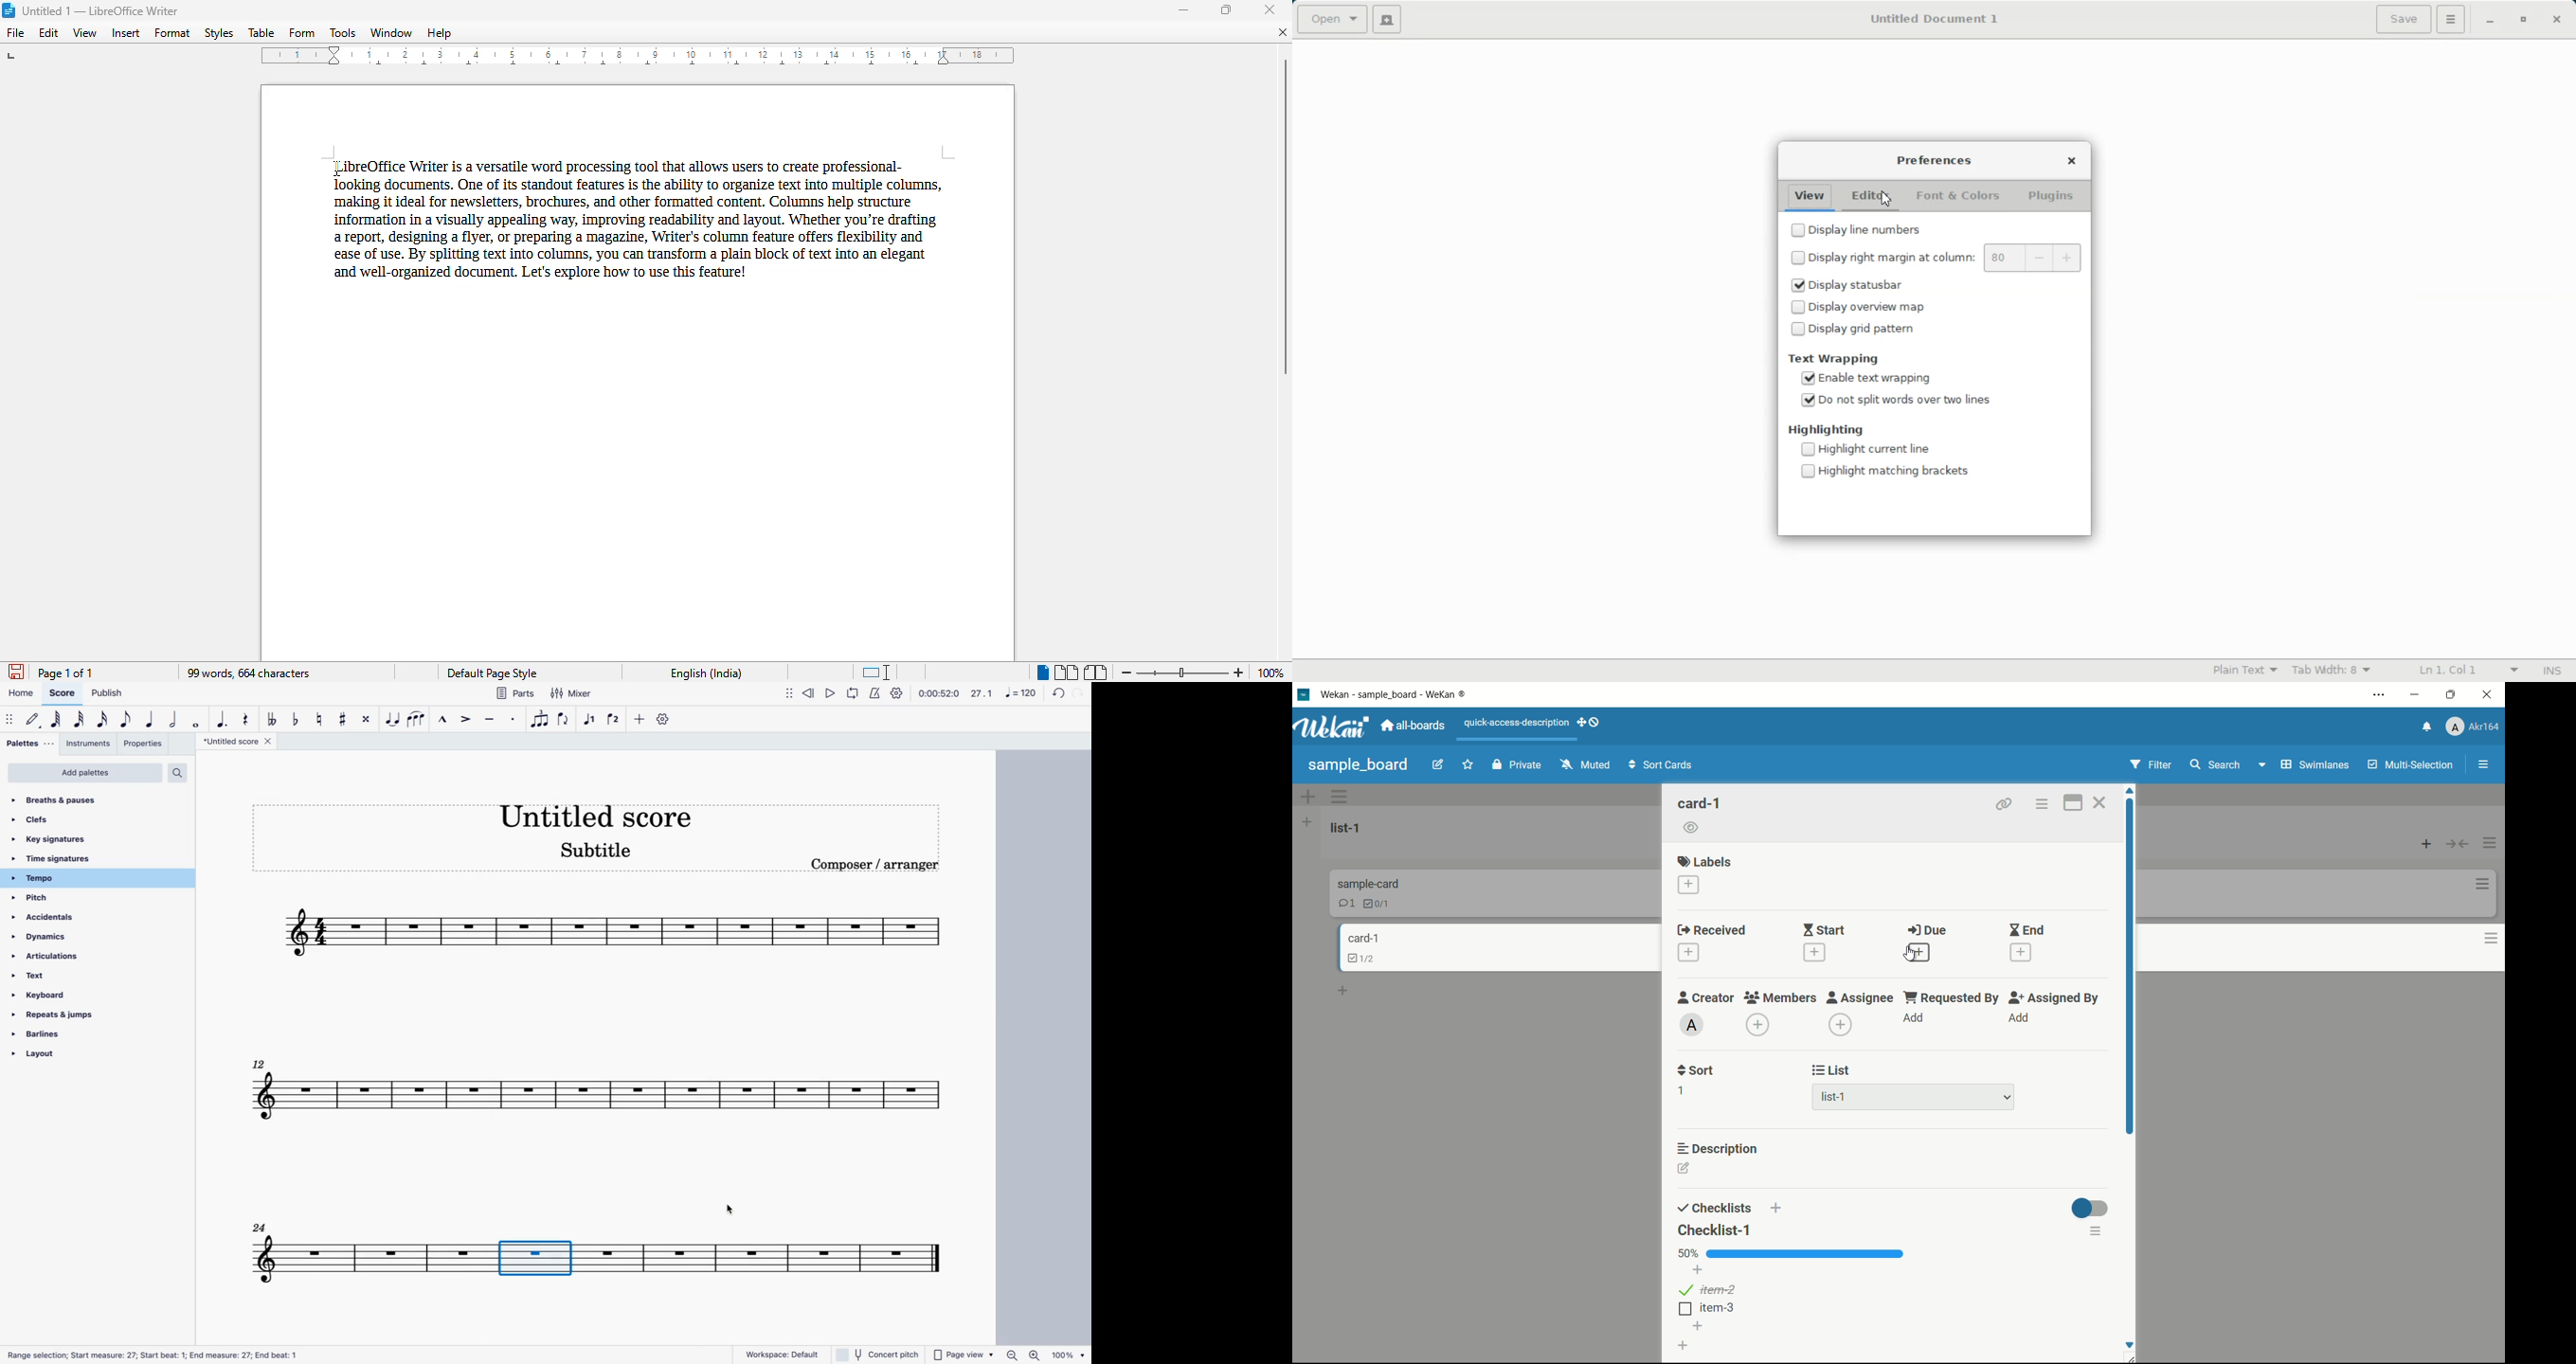 The image size is (2576, 1372). What do you see at coordinates (1842, 1025) in the screenshot?
I see `add assignee` at bounding box center [1842, 1025].